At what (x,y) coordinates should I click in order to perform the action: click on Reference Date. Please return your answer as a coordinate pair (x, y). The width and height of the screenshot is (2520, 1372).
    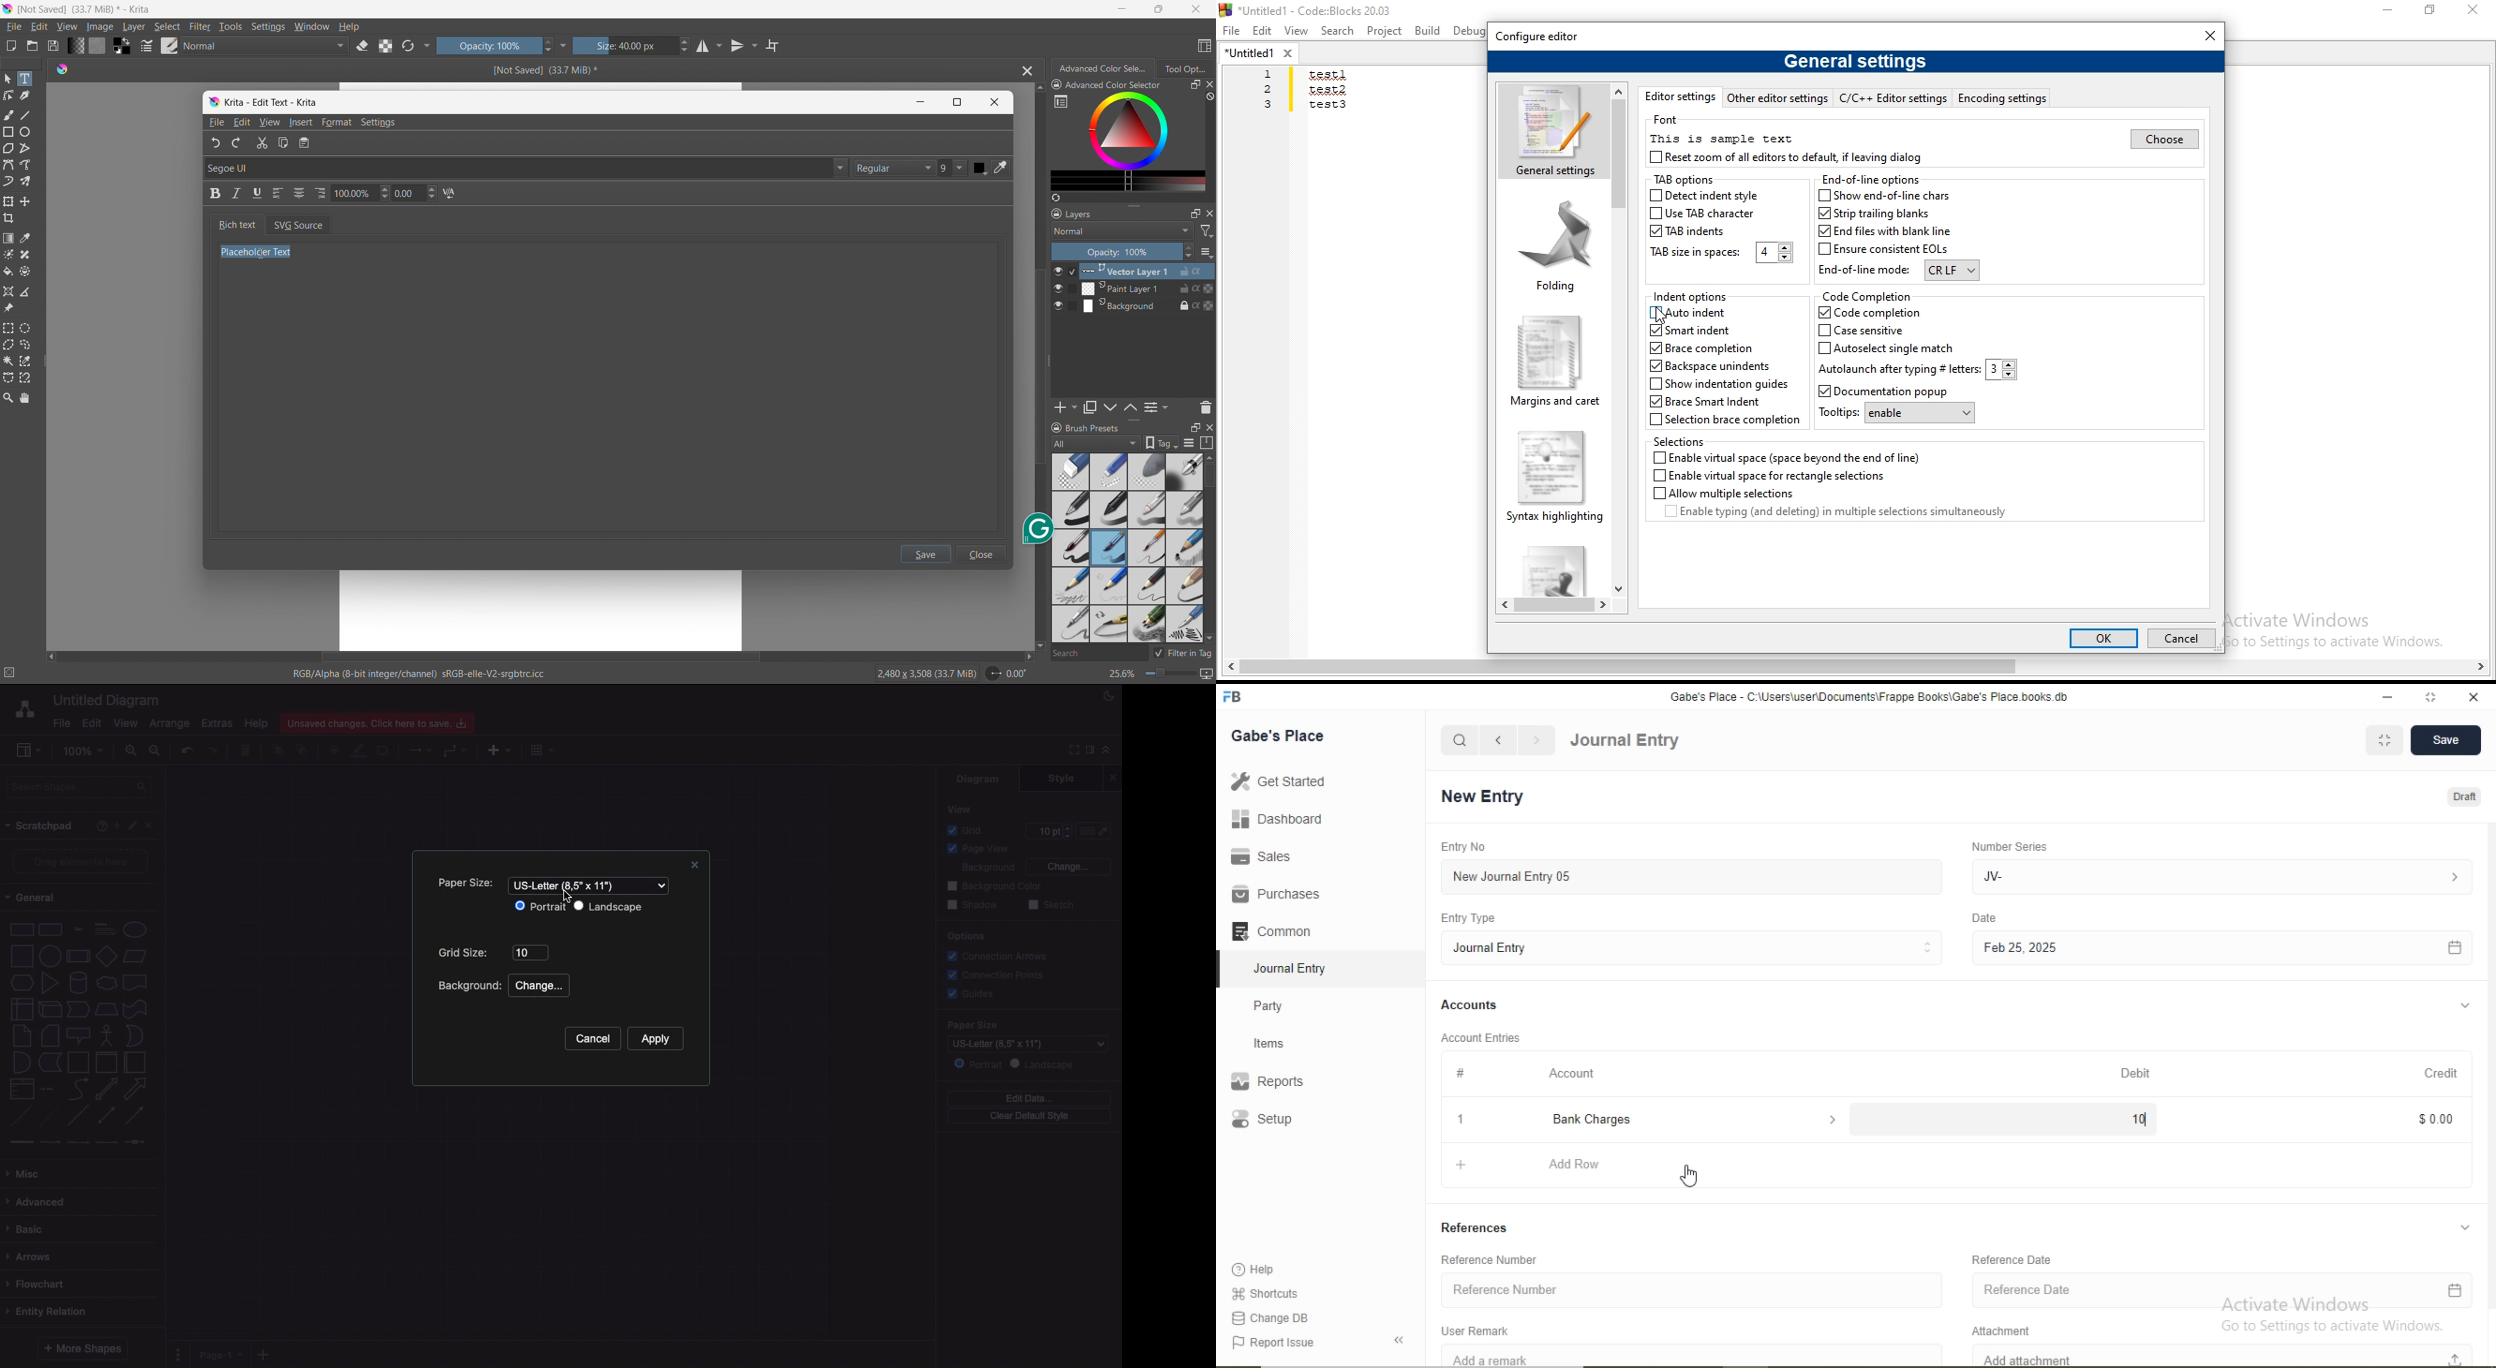
    Looking at the image, I should click on (2222, 1292).